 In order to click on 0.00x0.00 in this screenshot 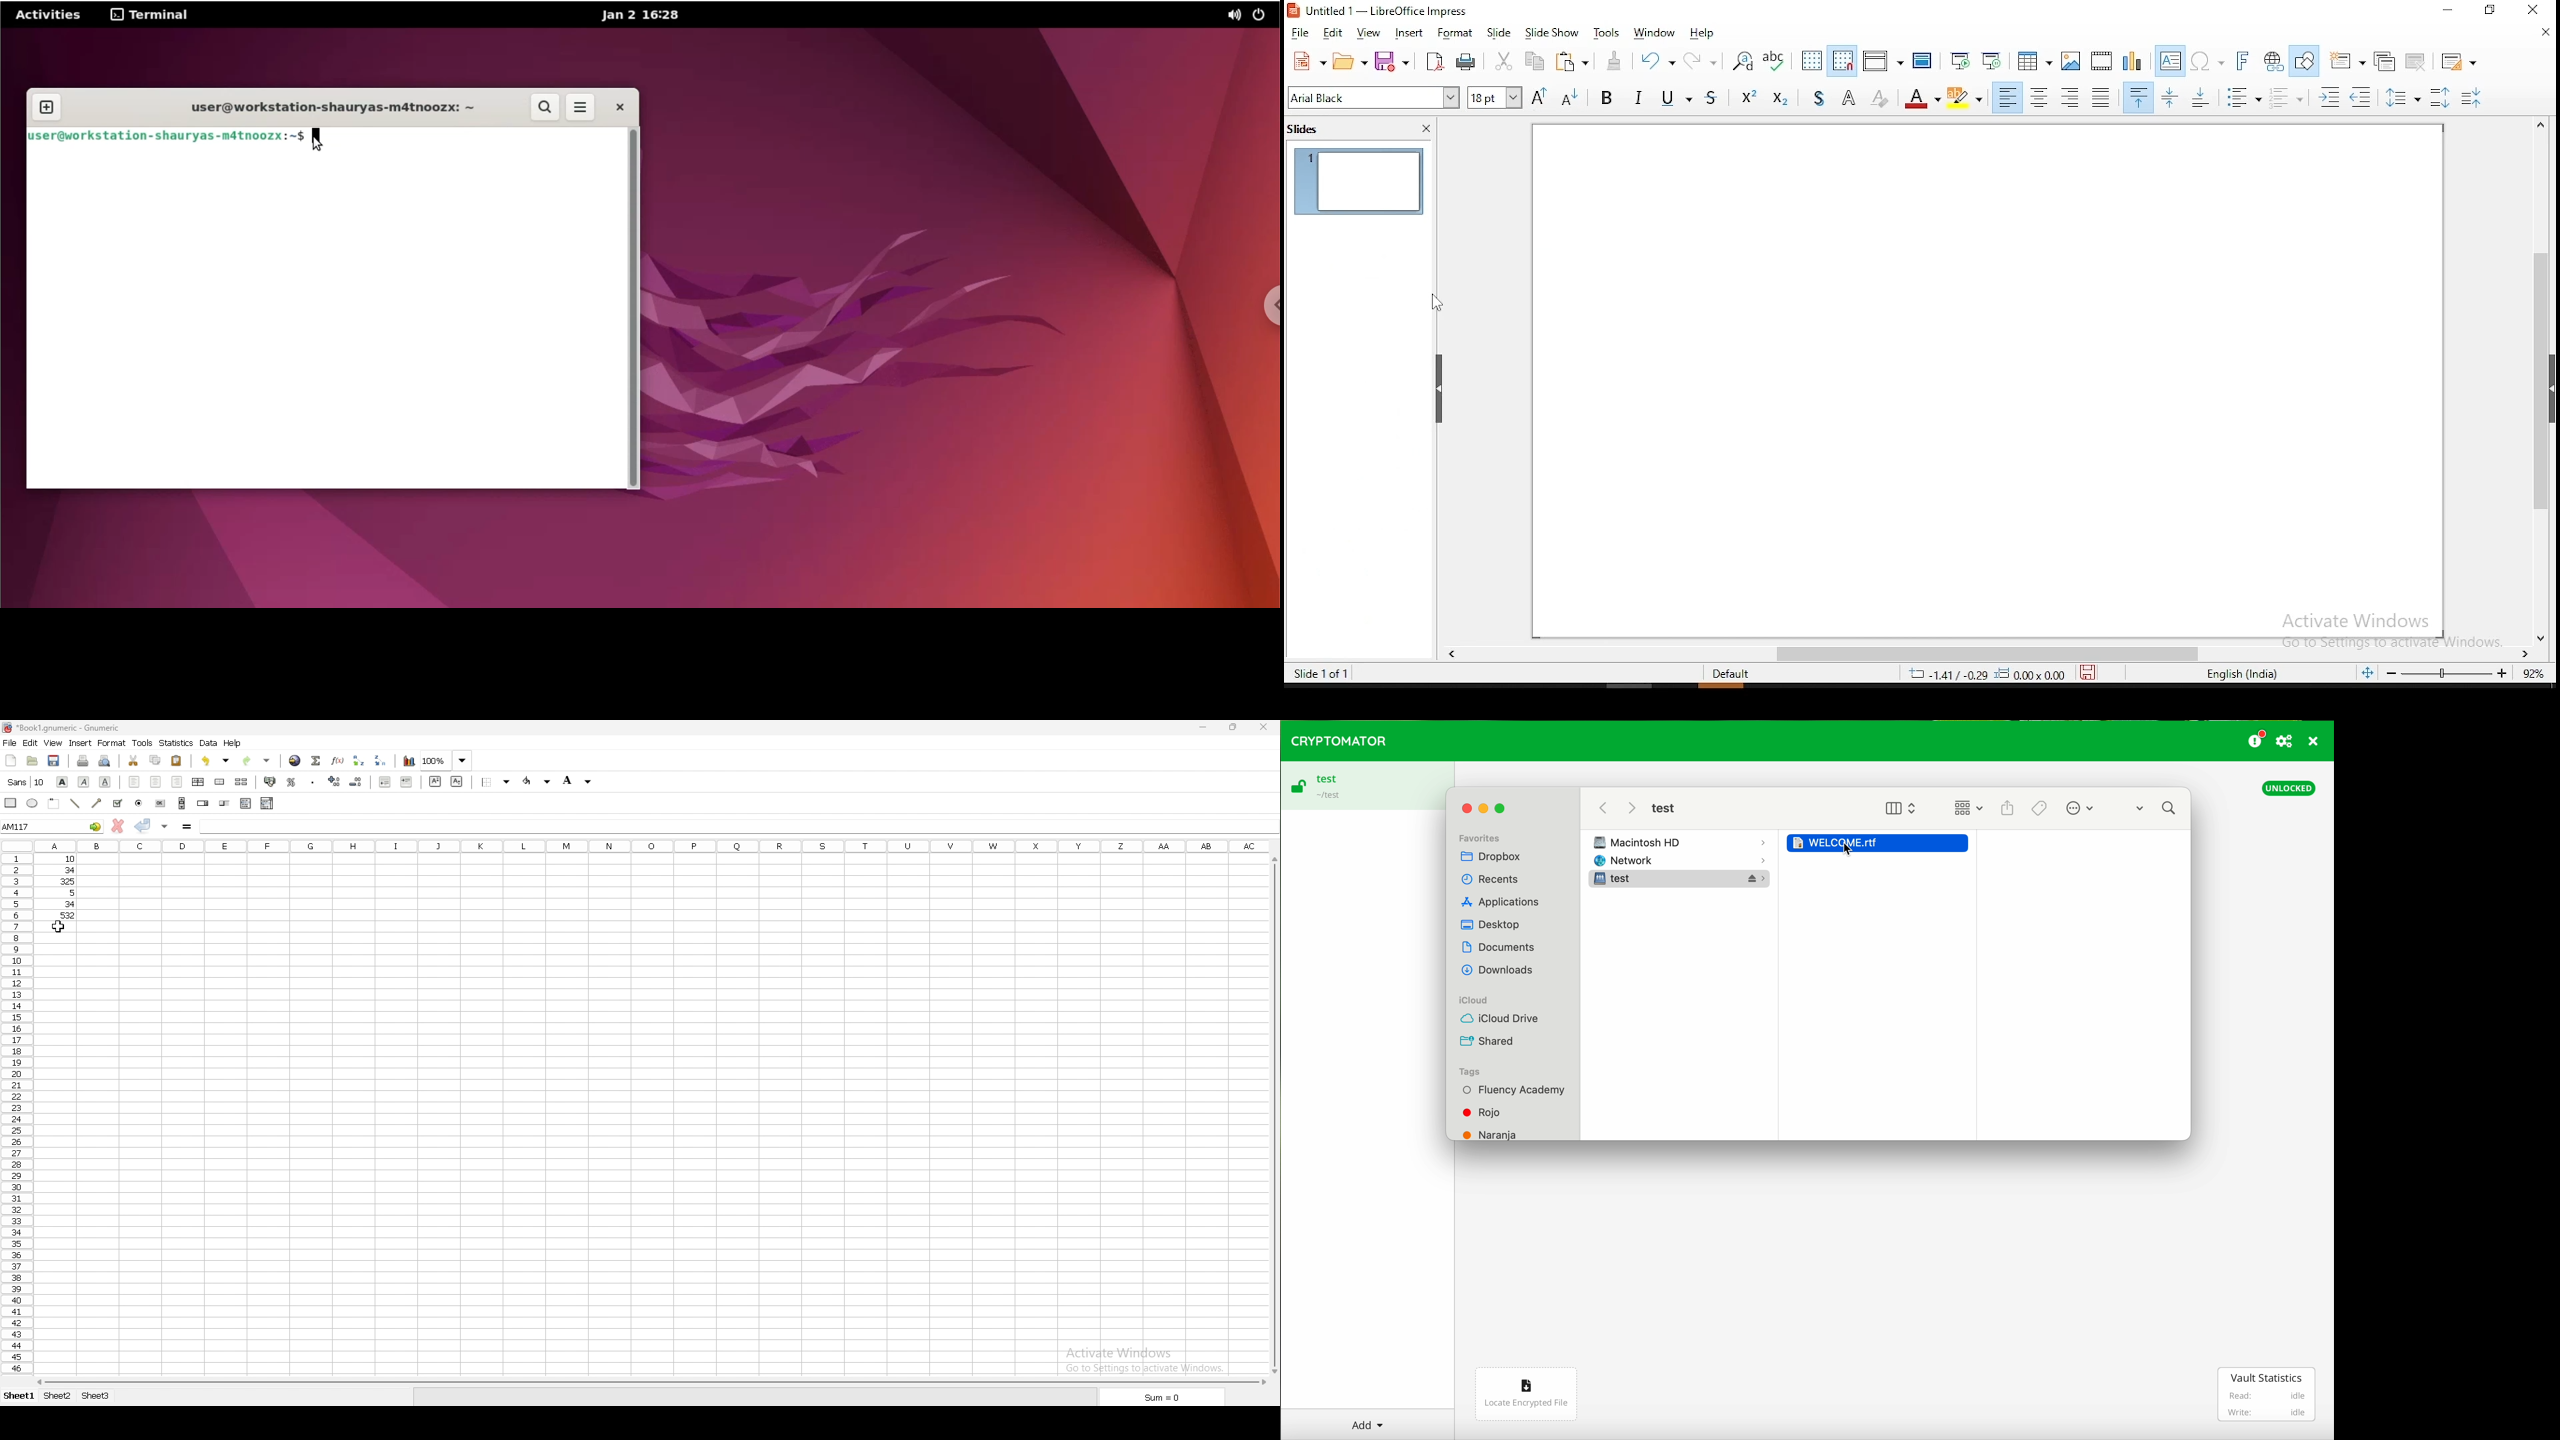, I will do `click(2032, 674)`.